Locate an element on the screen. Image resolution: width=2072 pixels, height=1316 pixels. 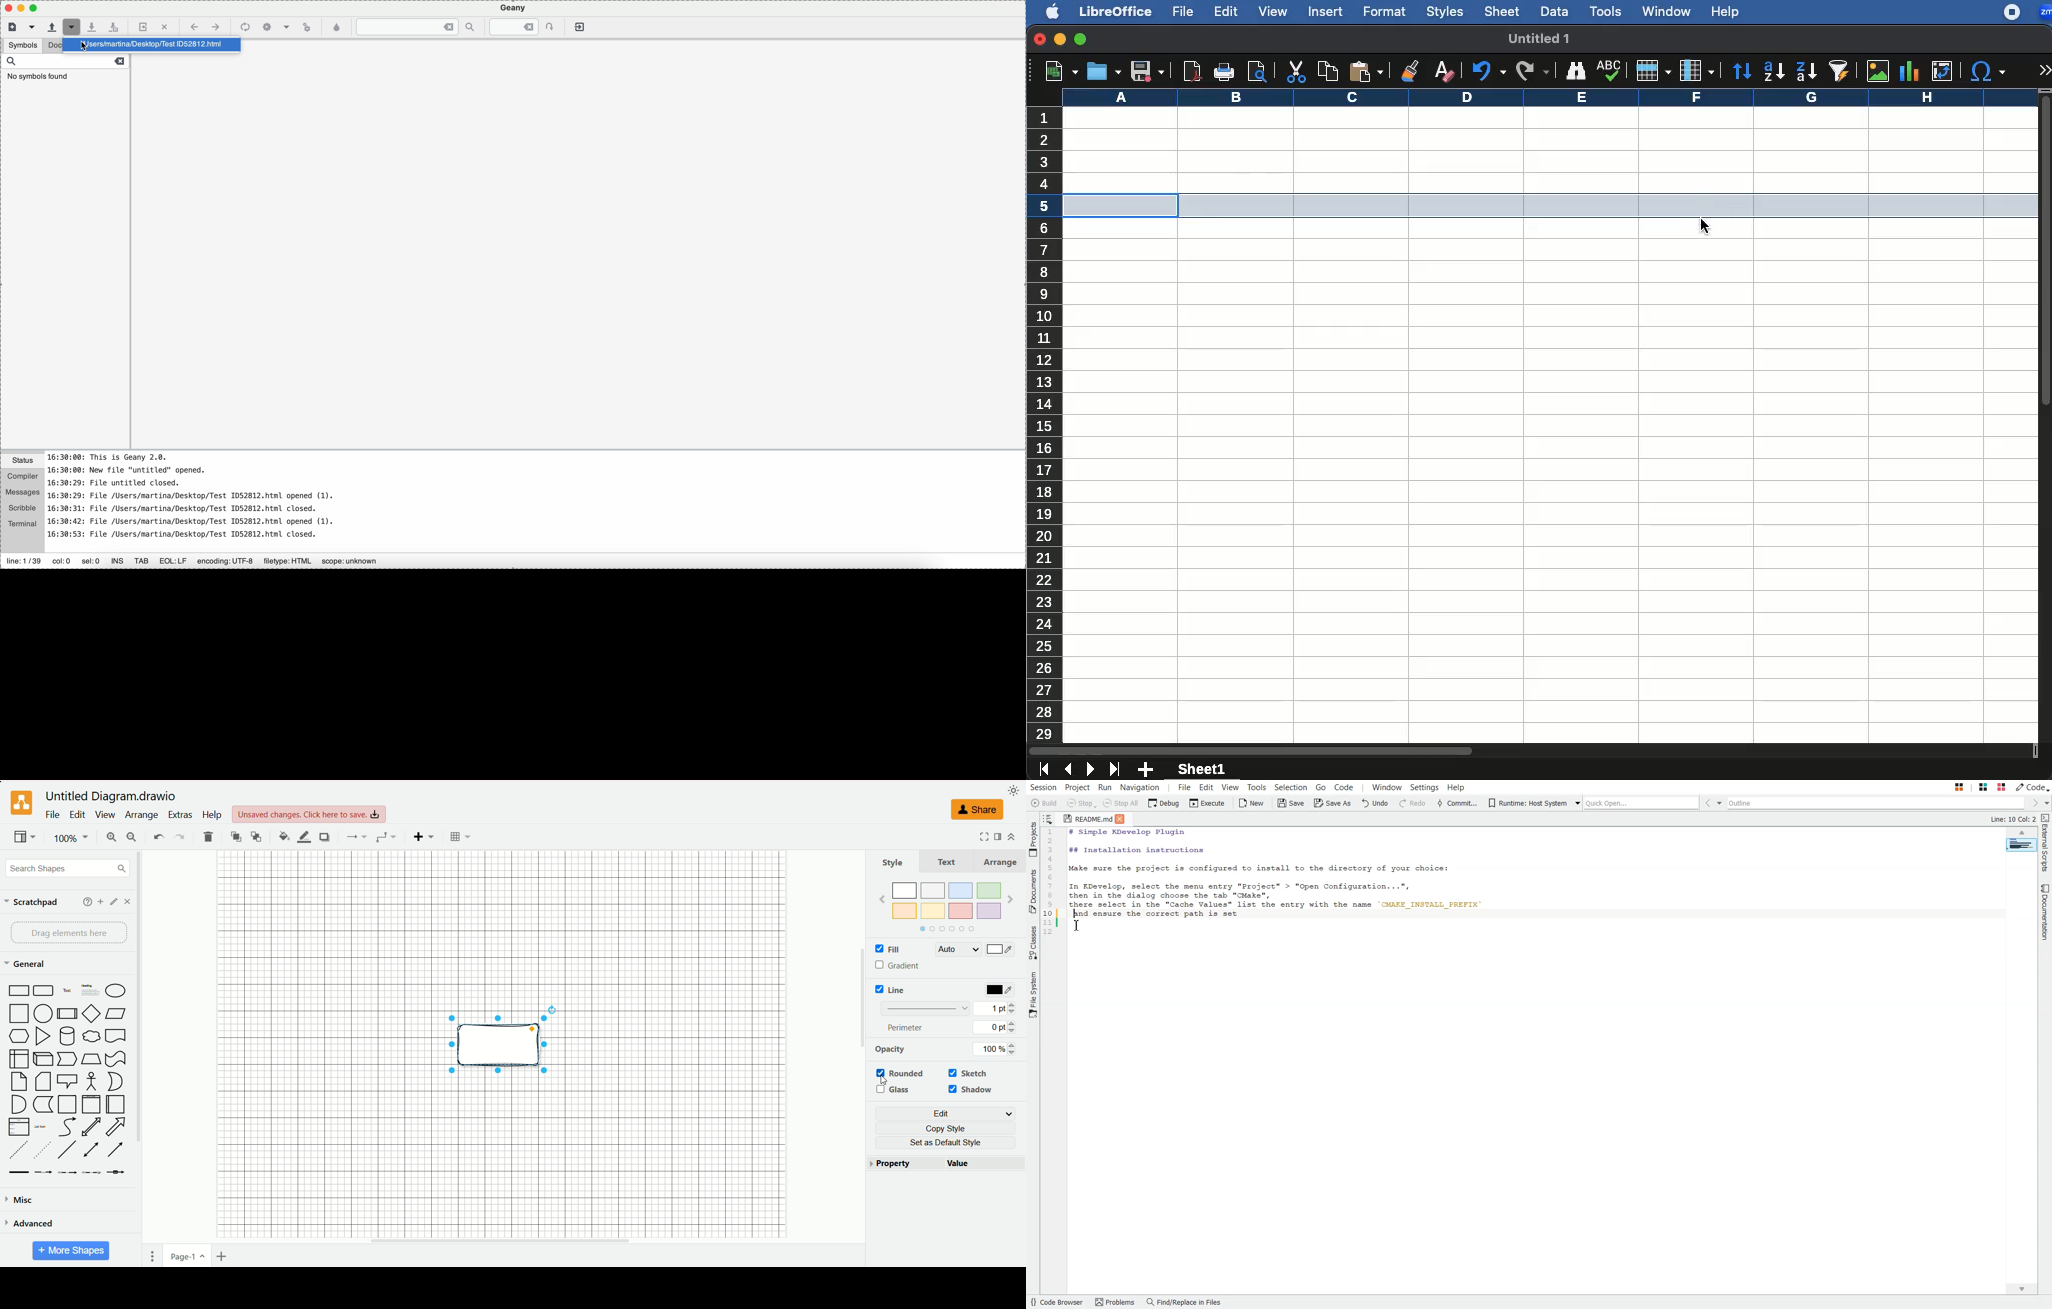
arrange is located at coordinates (998, 862).